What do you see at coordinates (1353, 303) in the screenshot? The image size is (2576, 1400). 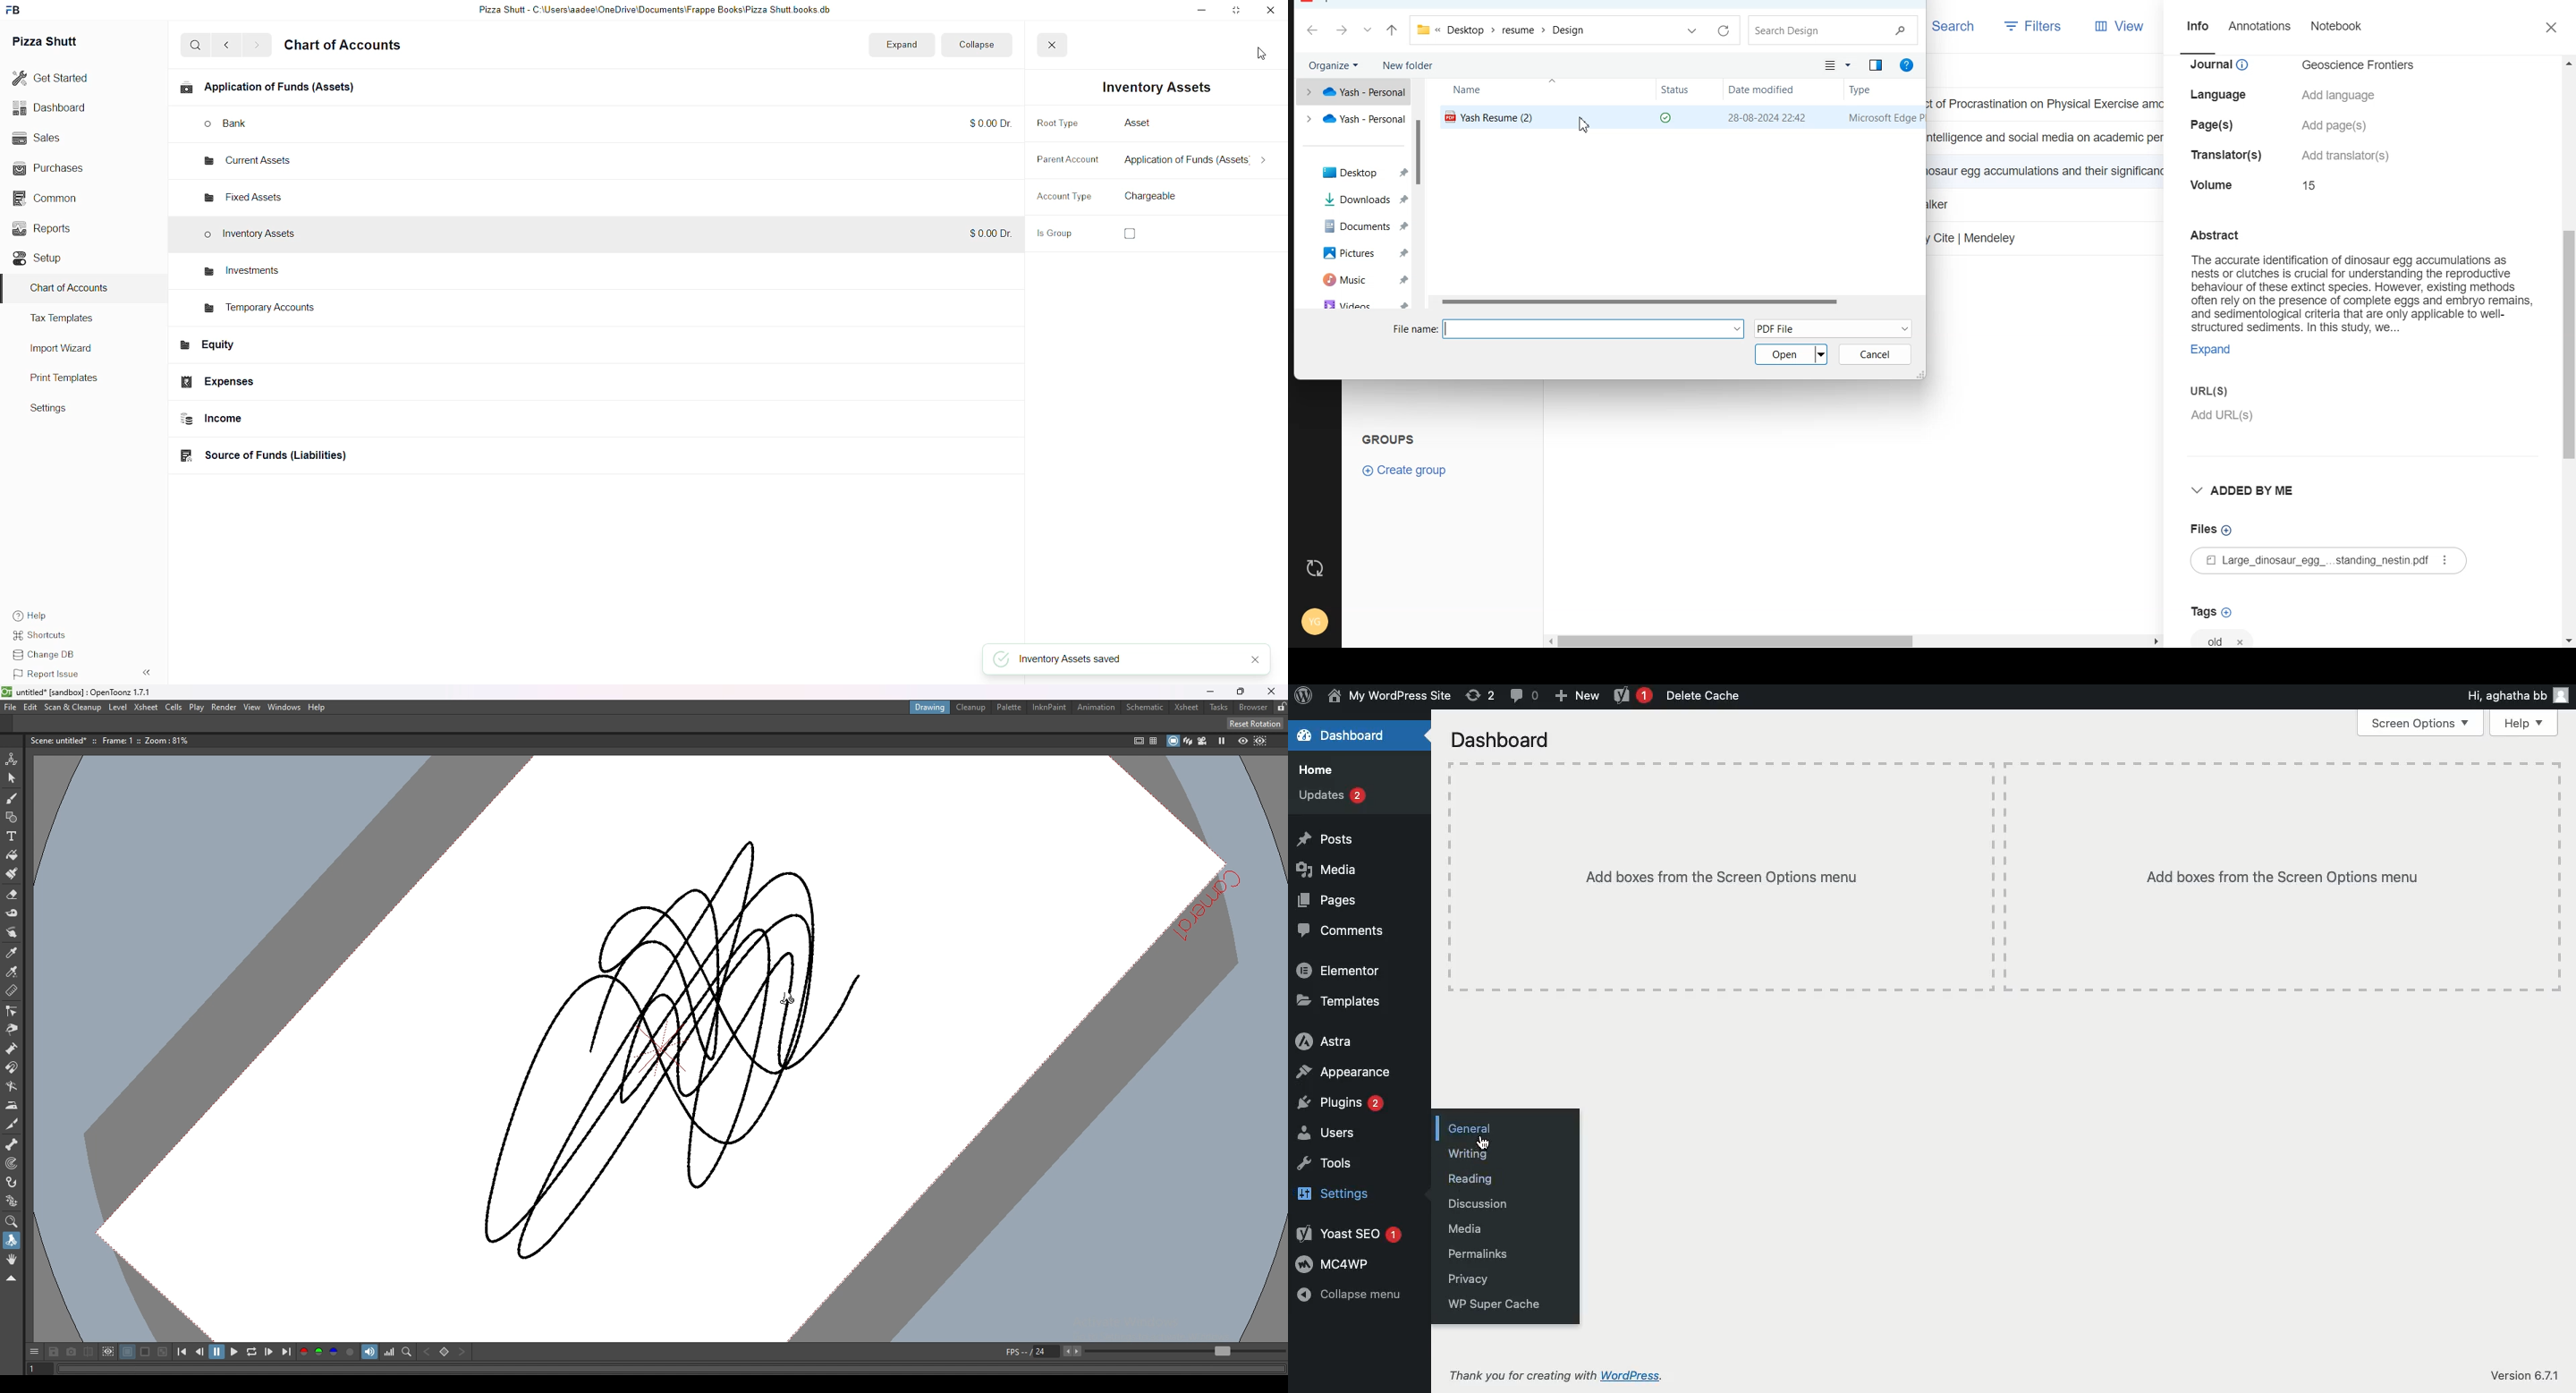 I see `Videos` at bounding box center [1353, 303].